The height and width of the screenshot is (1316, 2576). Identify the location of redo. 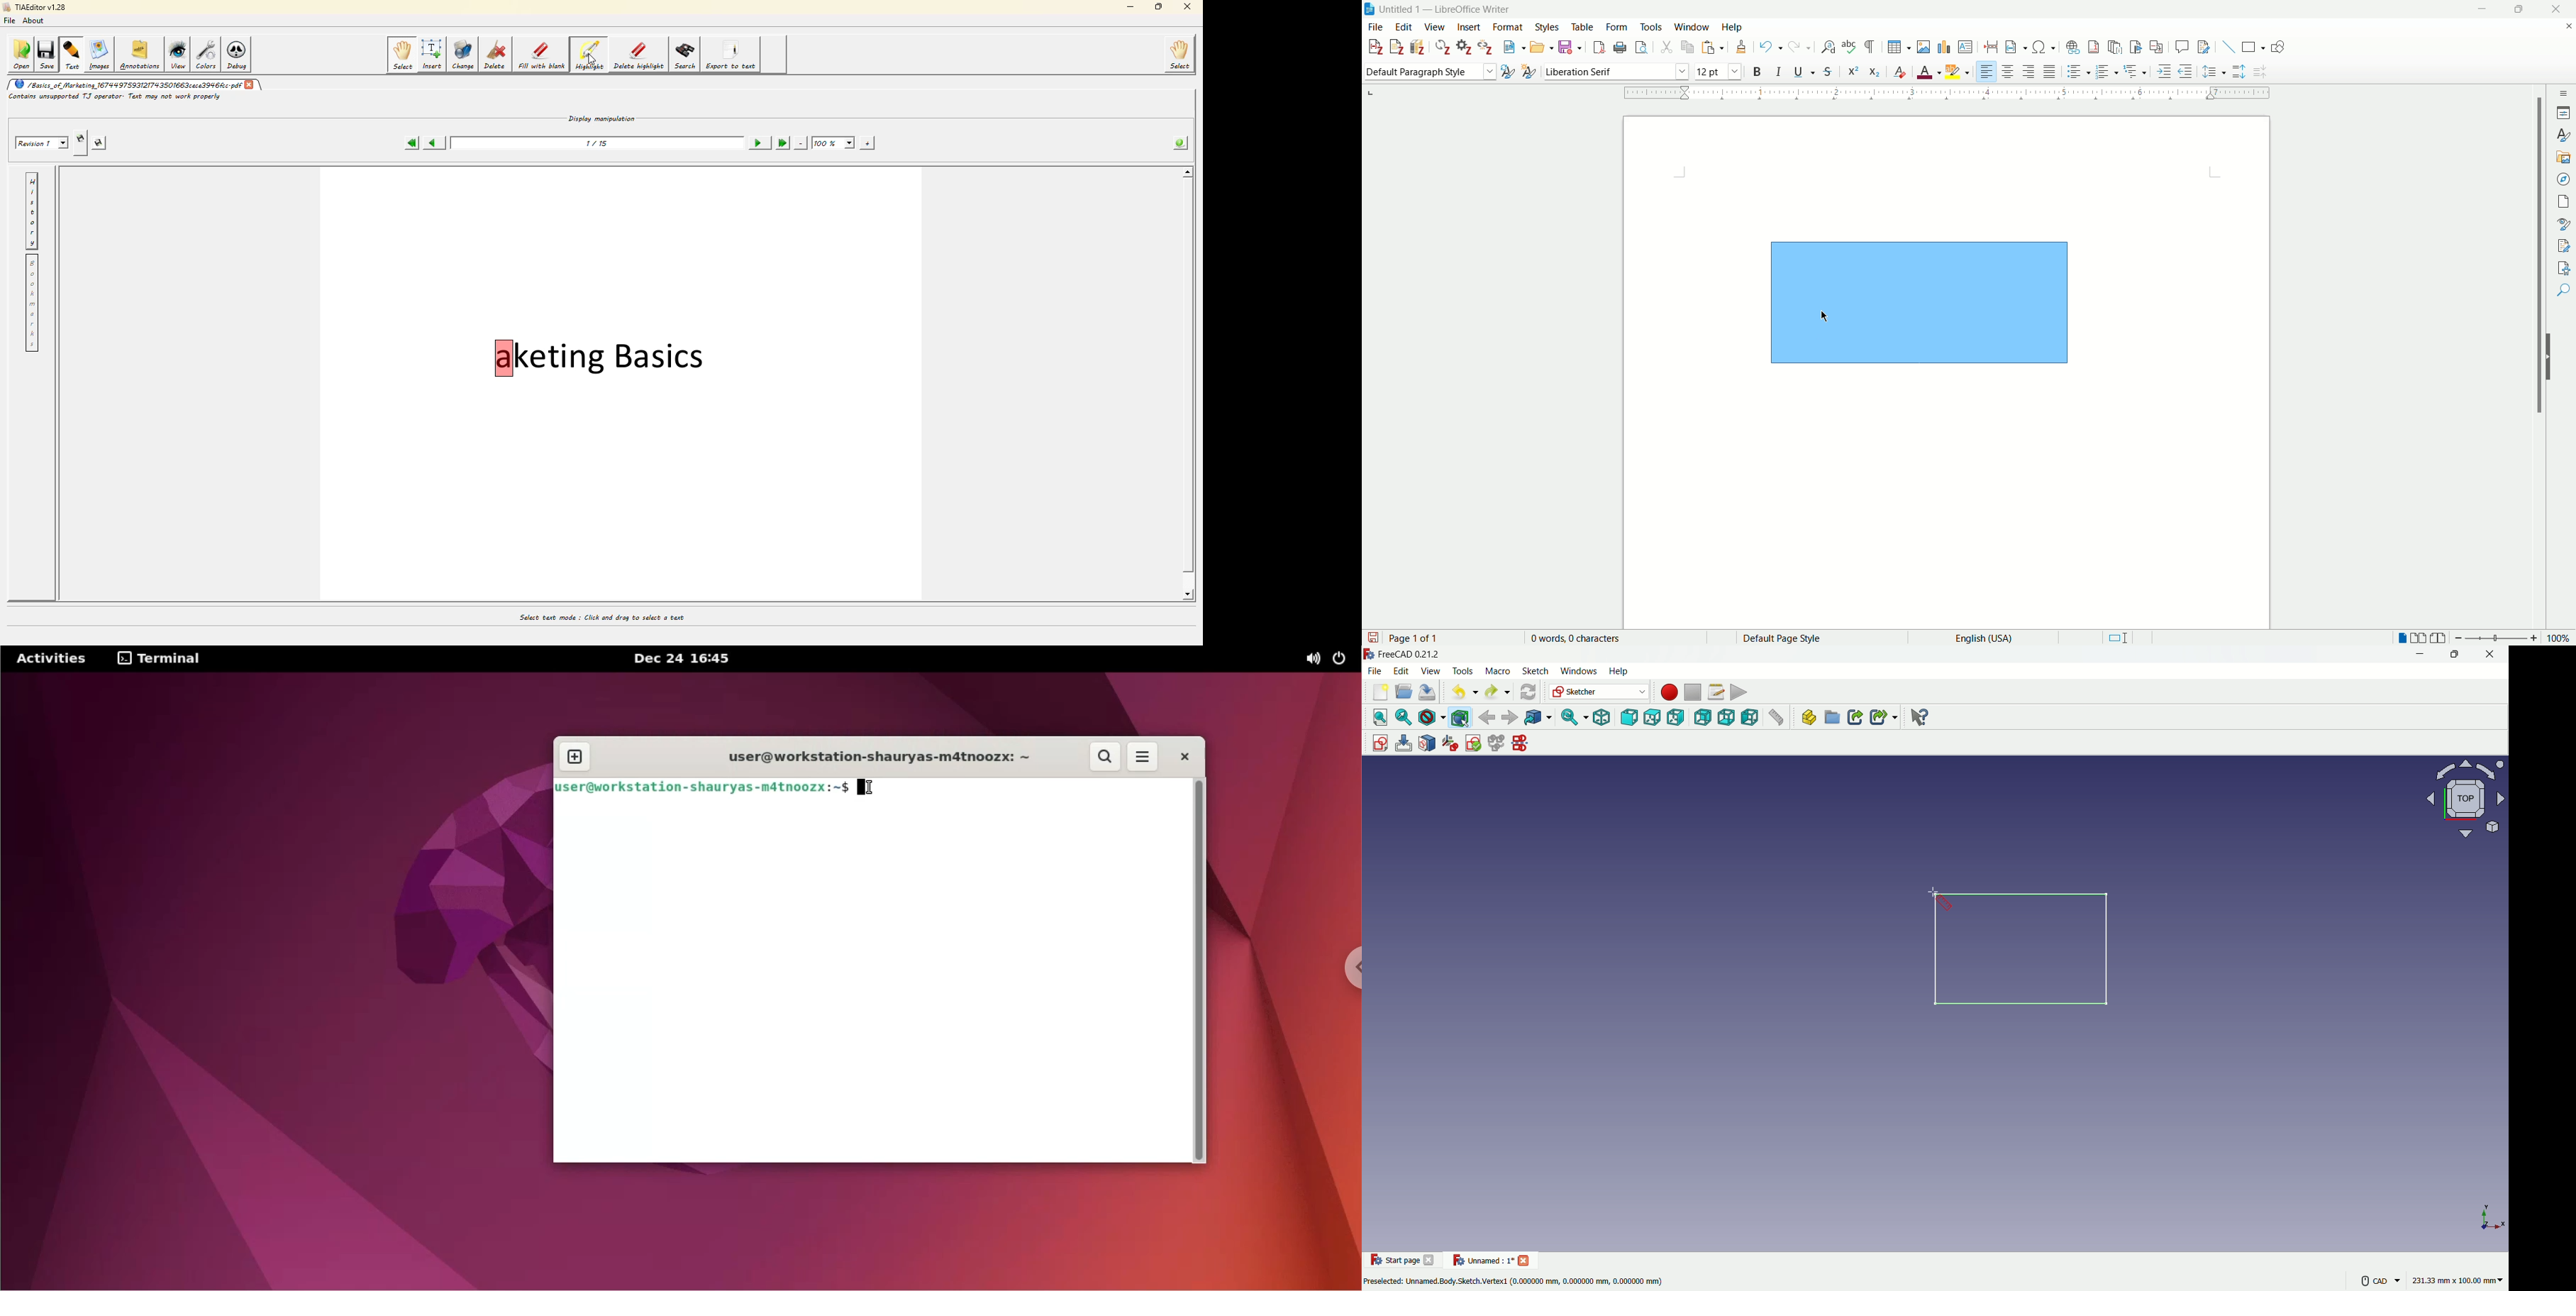
(1799, 46).